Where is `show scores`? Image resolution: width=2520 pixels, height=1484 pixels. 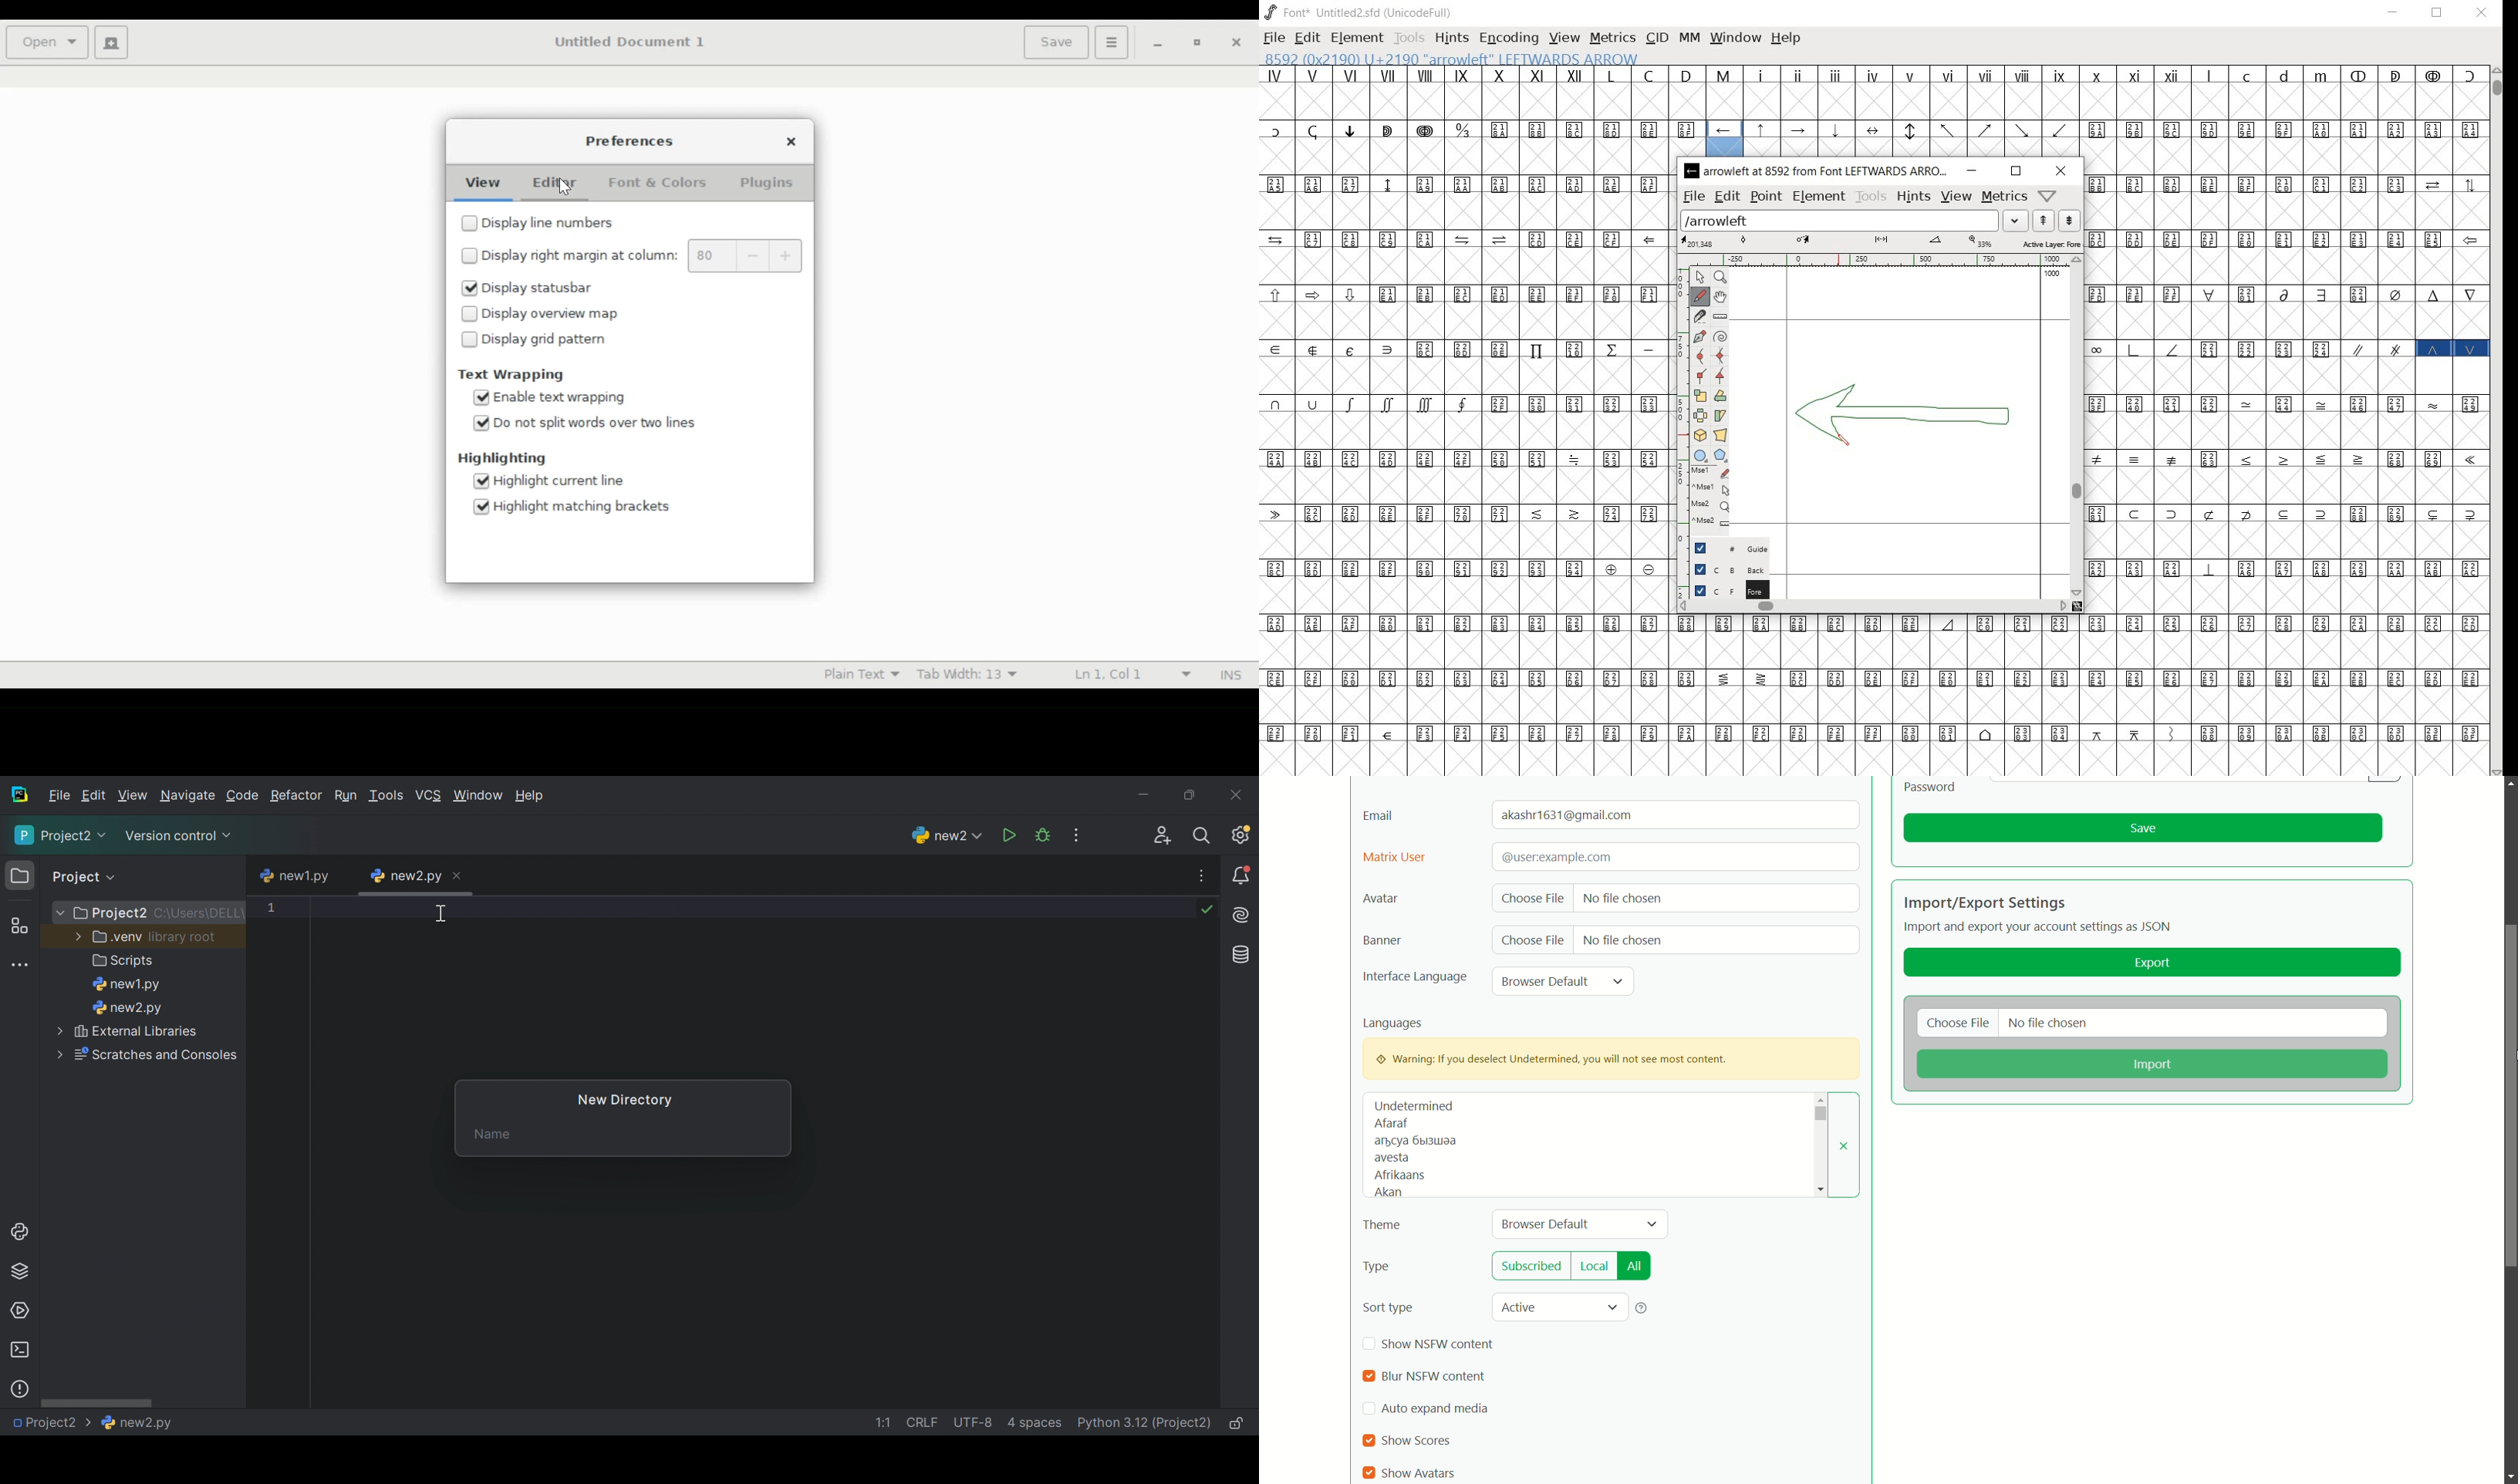
show scores is located at coordinates (1418, 1441).